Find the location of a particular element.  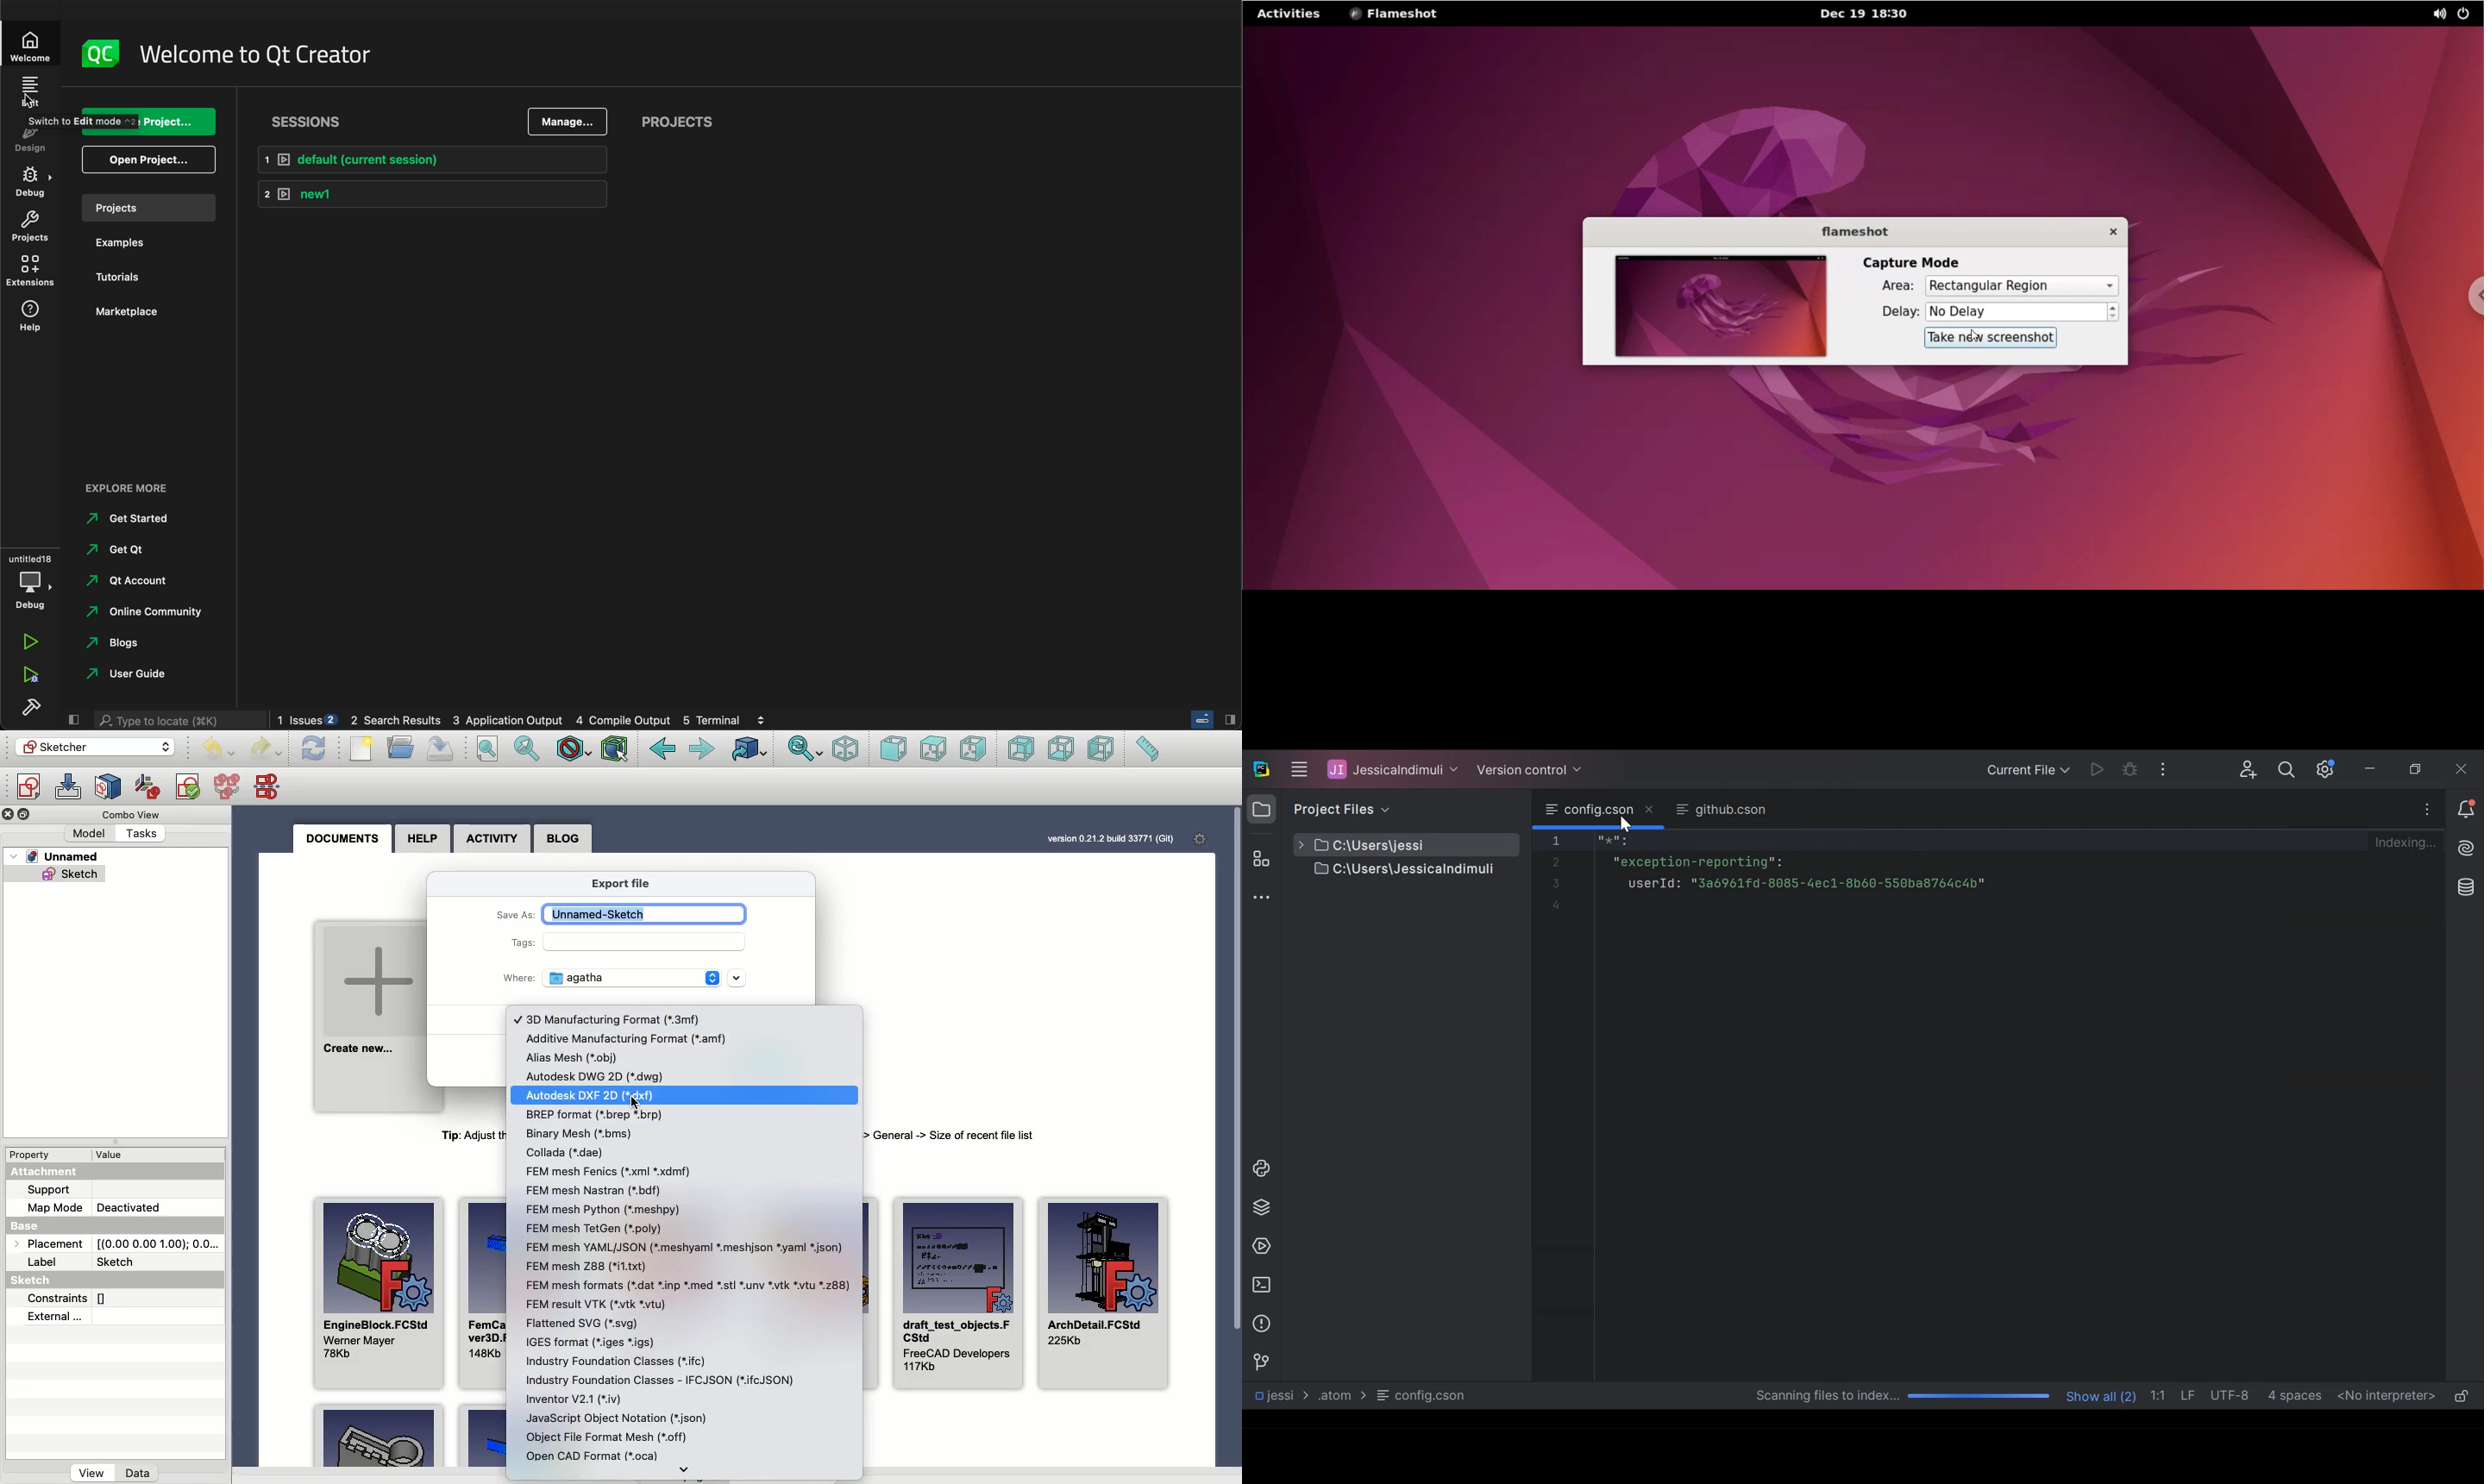

Problems is located at coordinates (1261, 1323).